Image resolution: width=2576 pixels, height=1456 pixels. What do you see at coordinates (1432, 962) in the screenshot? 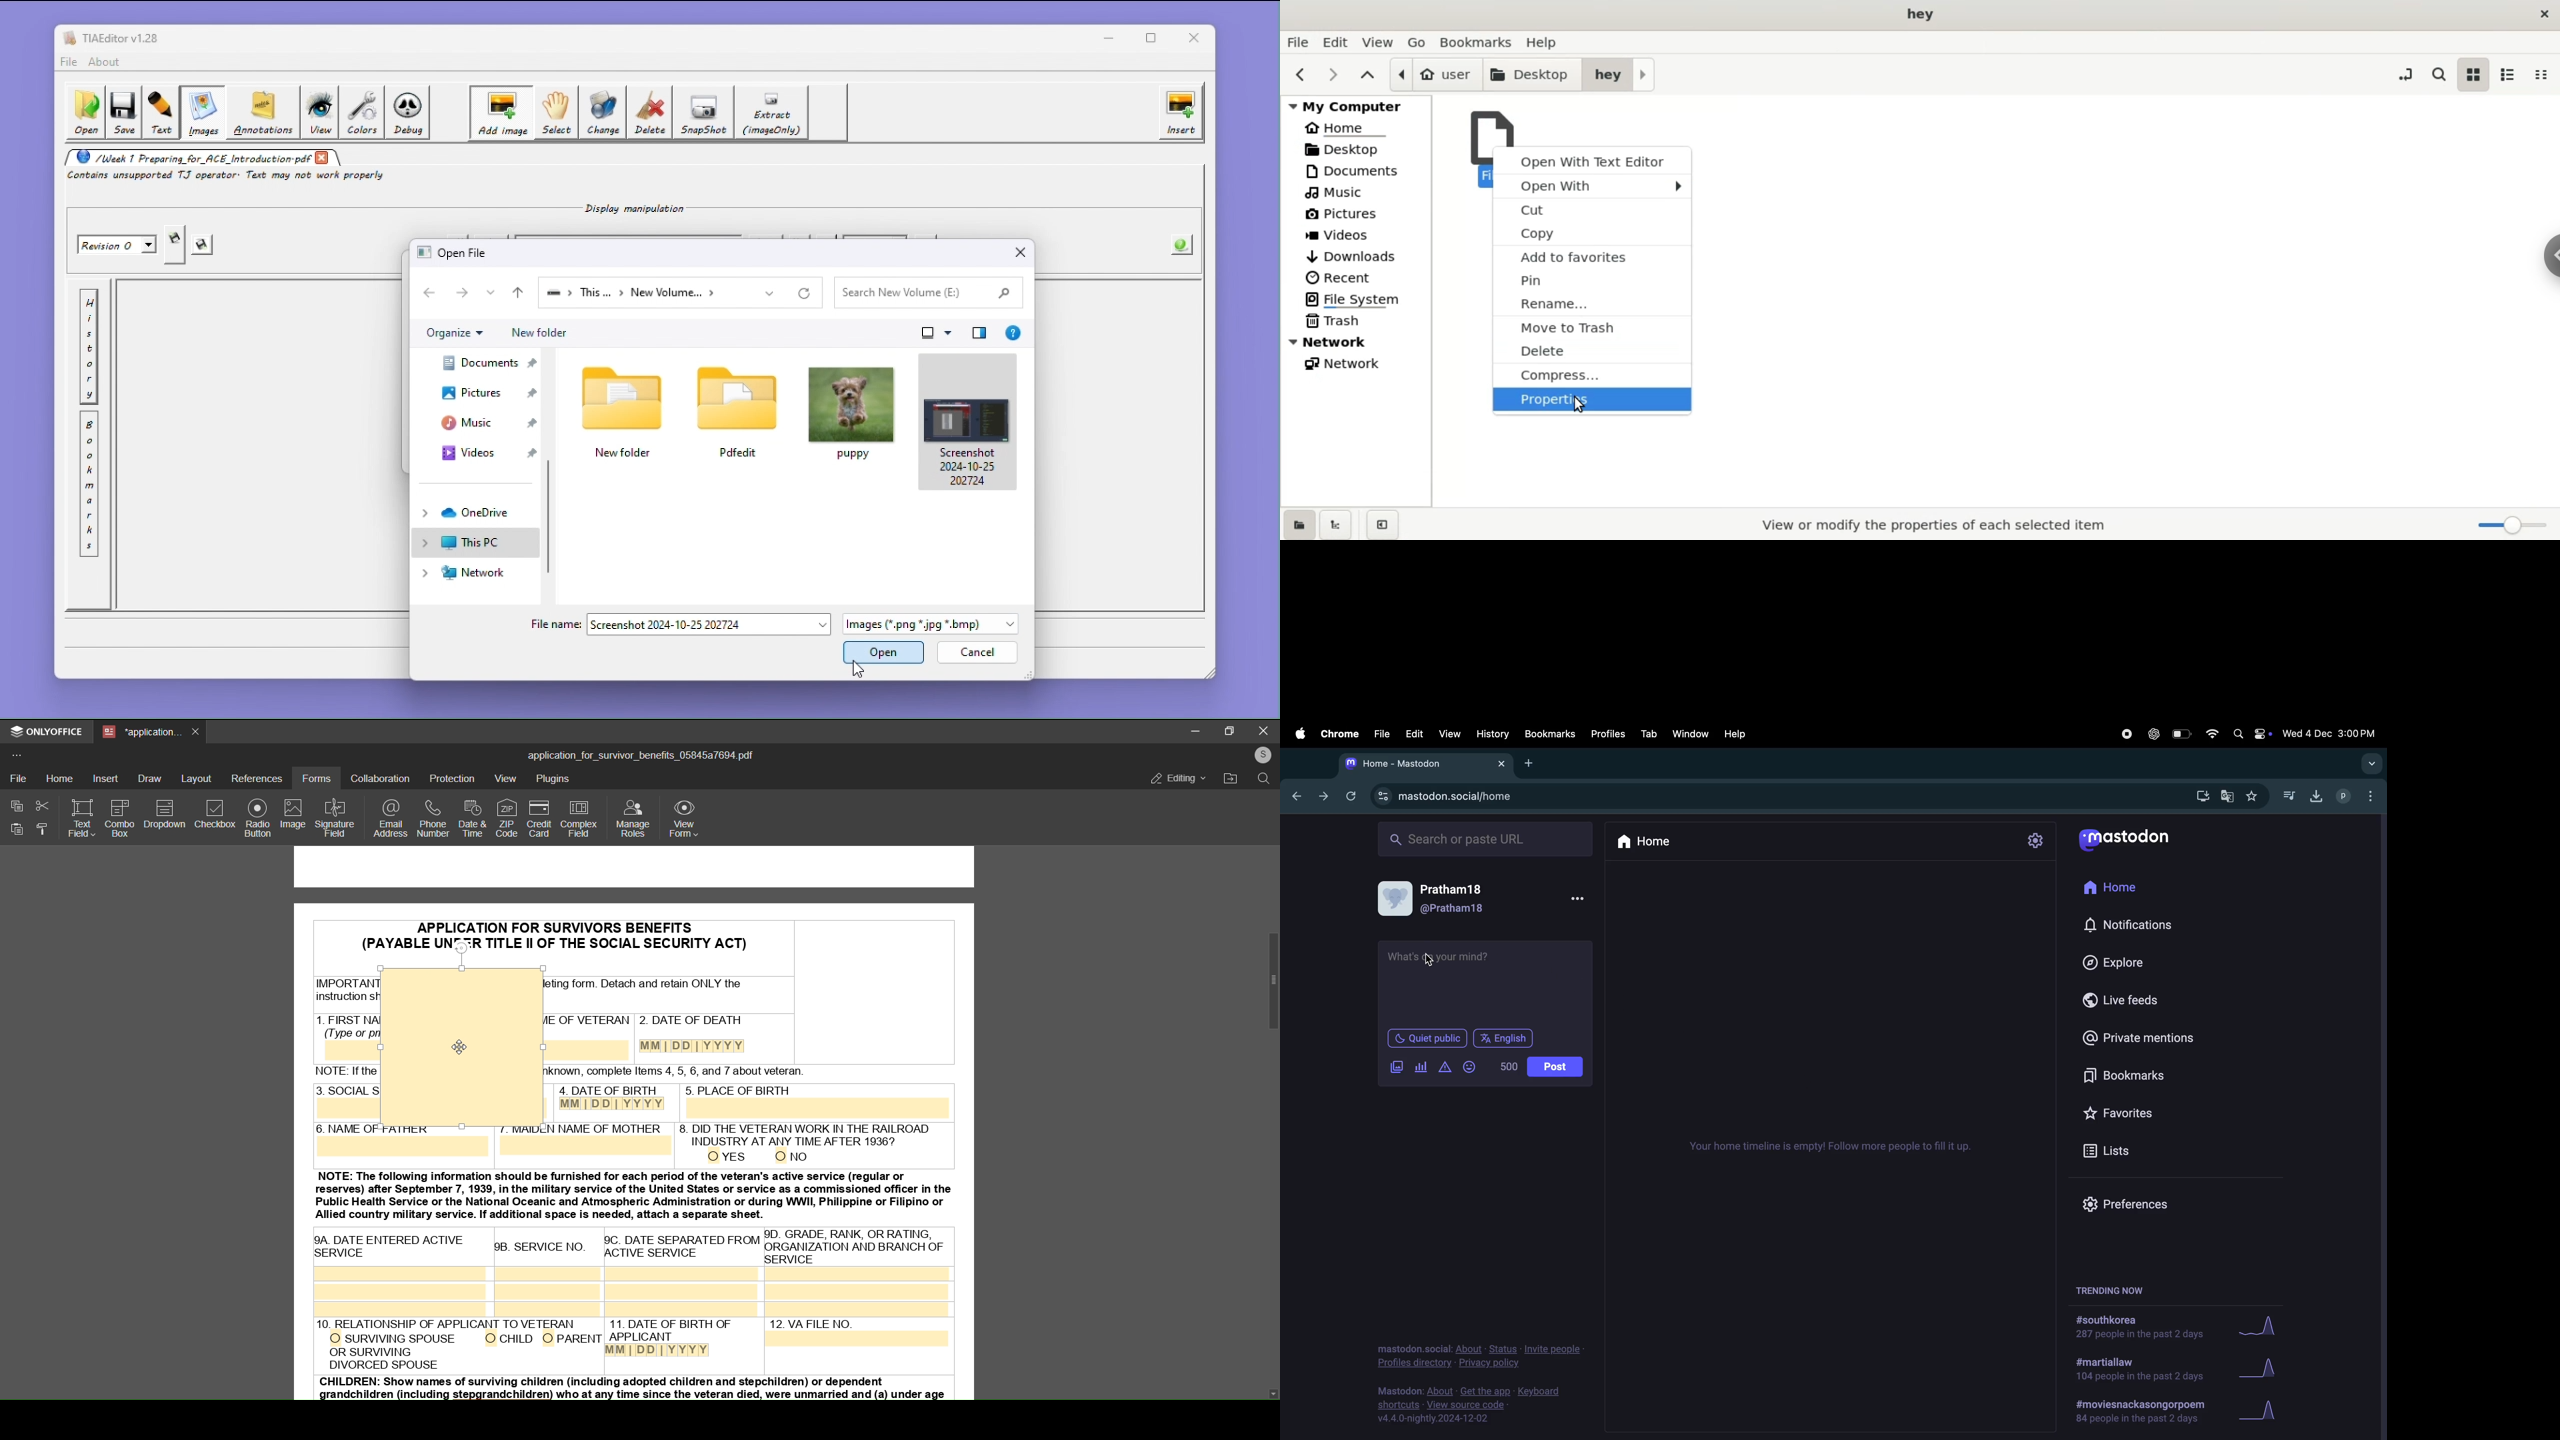
I see `cursor` at bounding box center [1432, 962].